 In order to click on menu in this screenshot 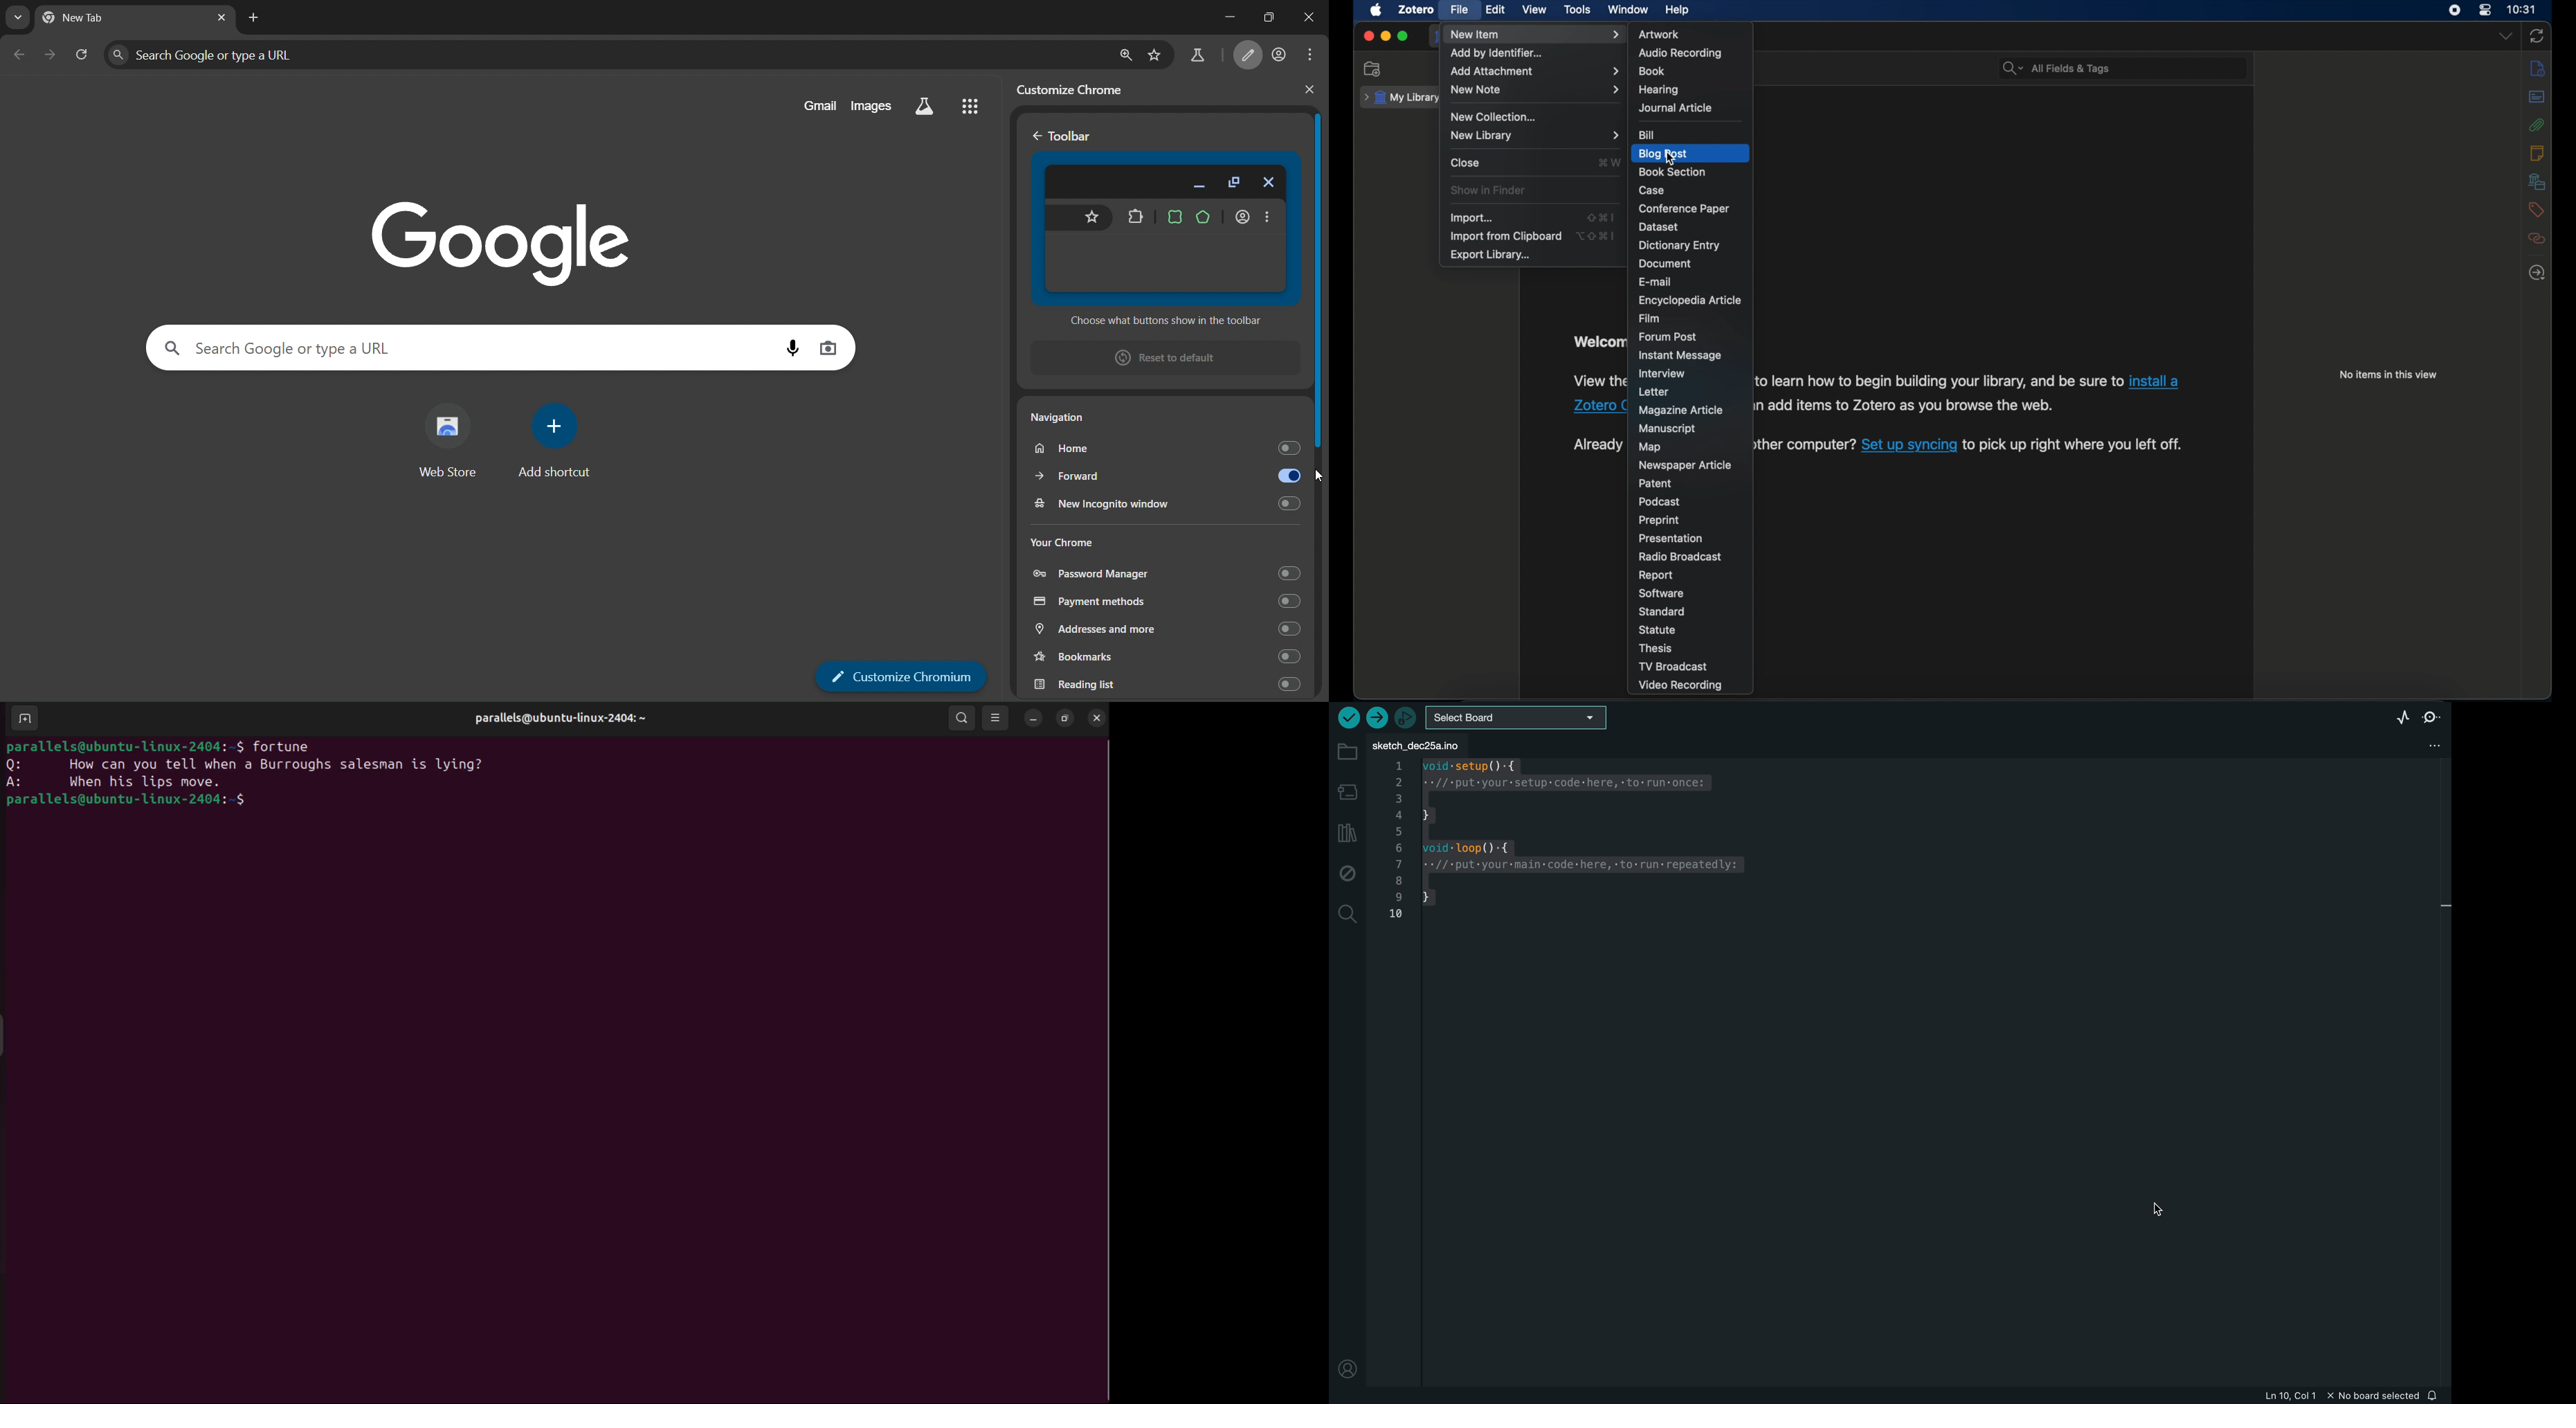, I will do `click(970, 108)`.